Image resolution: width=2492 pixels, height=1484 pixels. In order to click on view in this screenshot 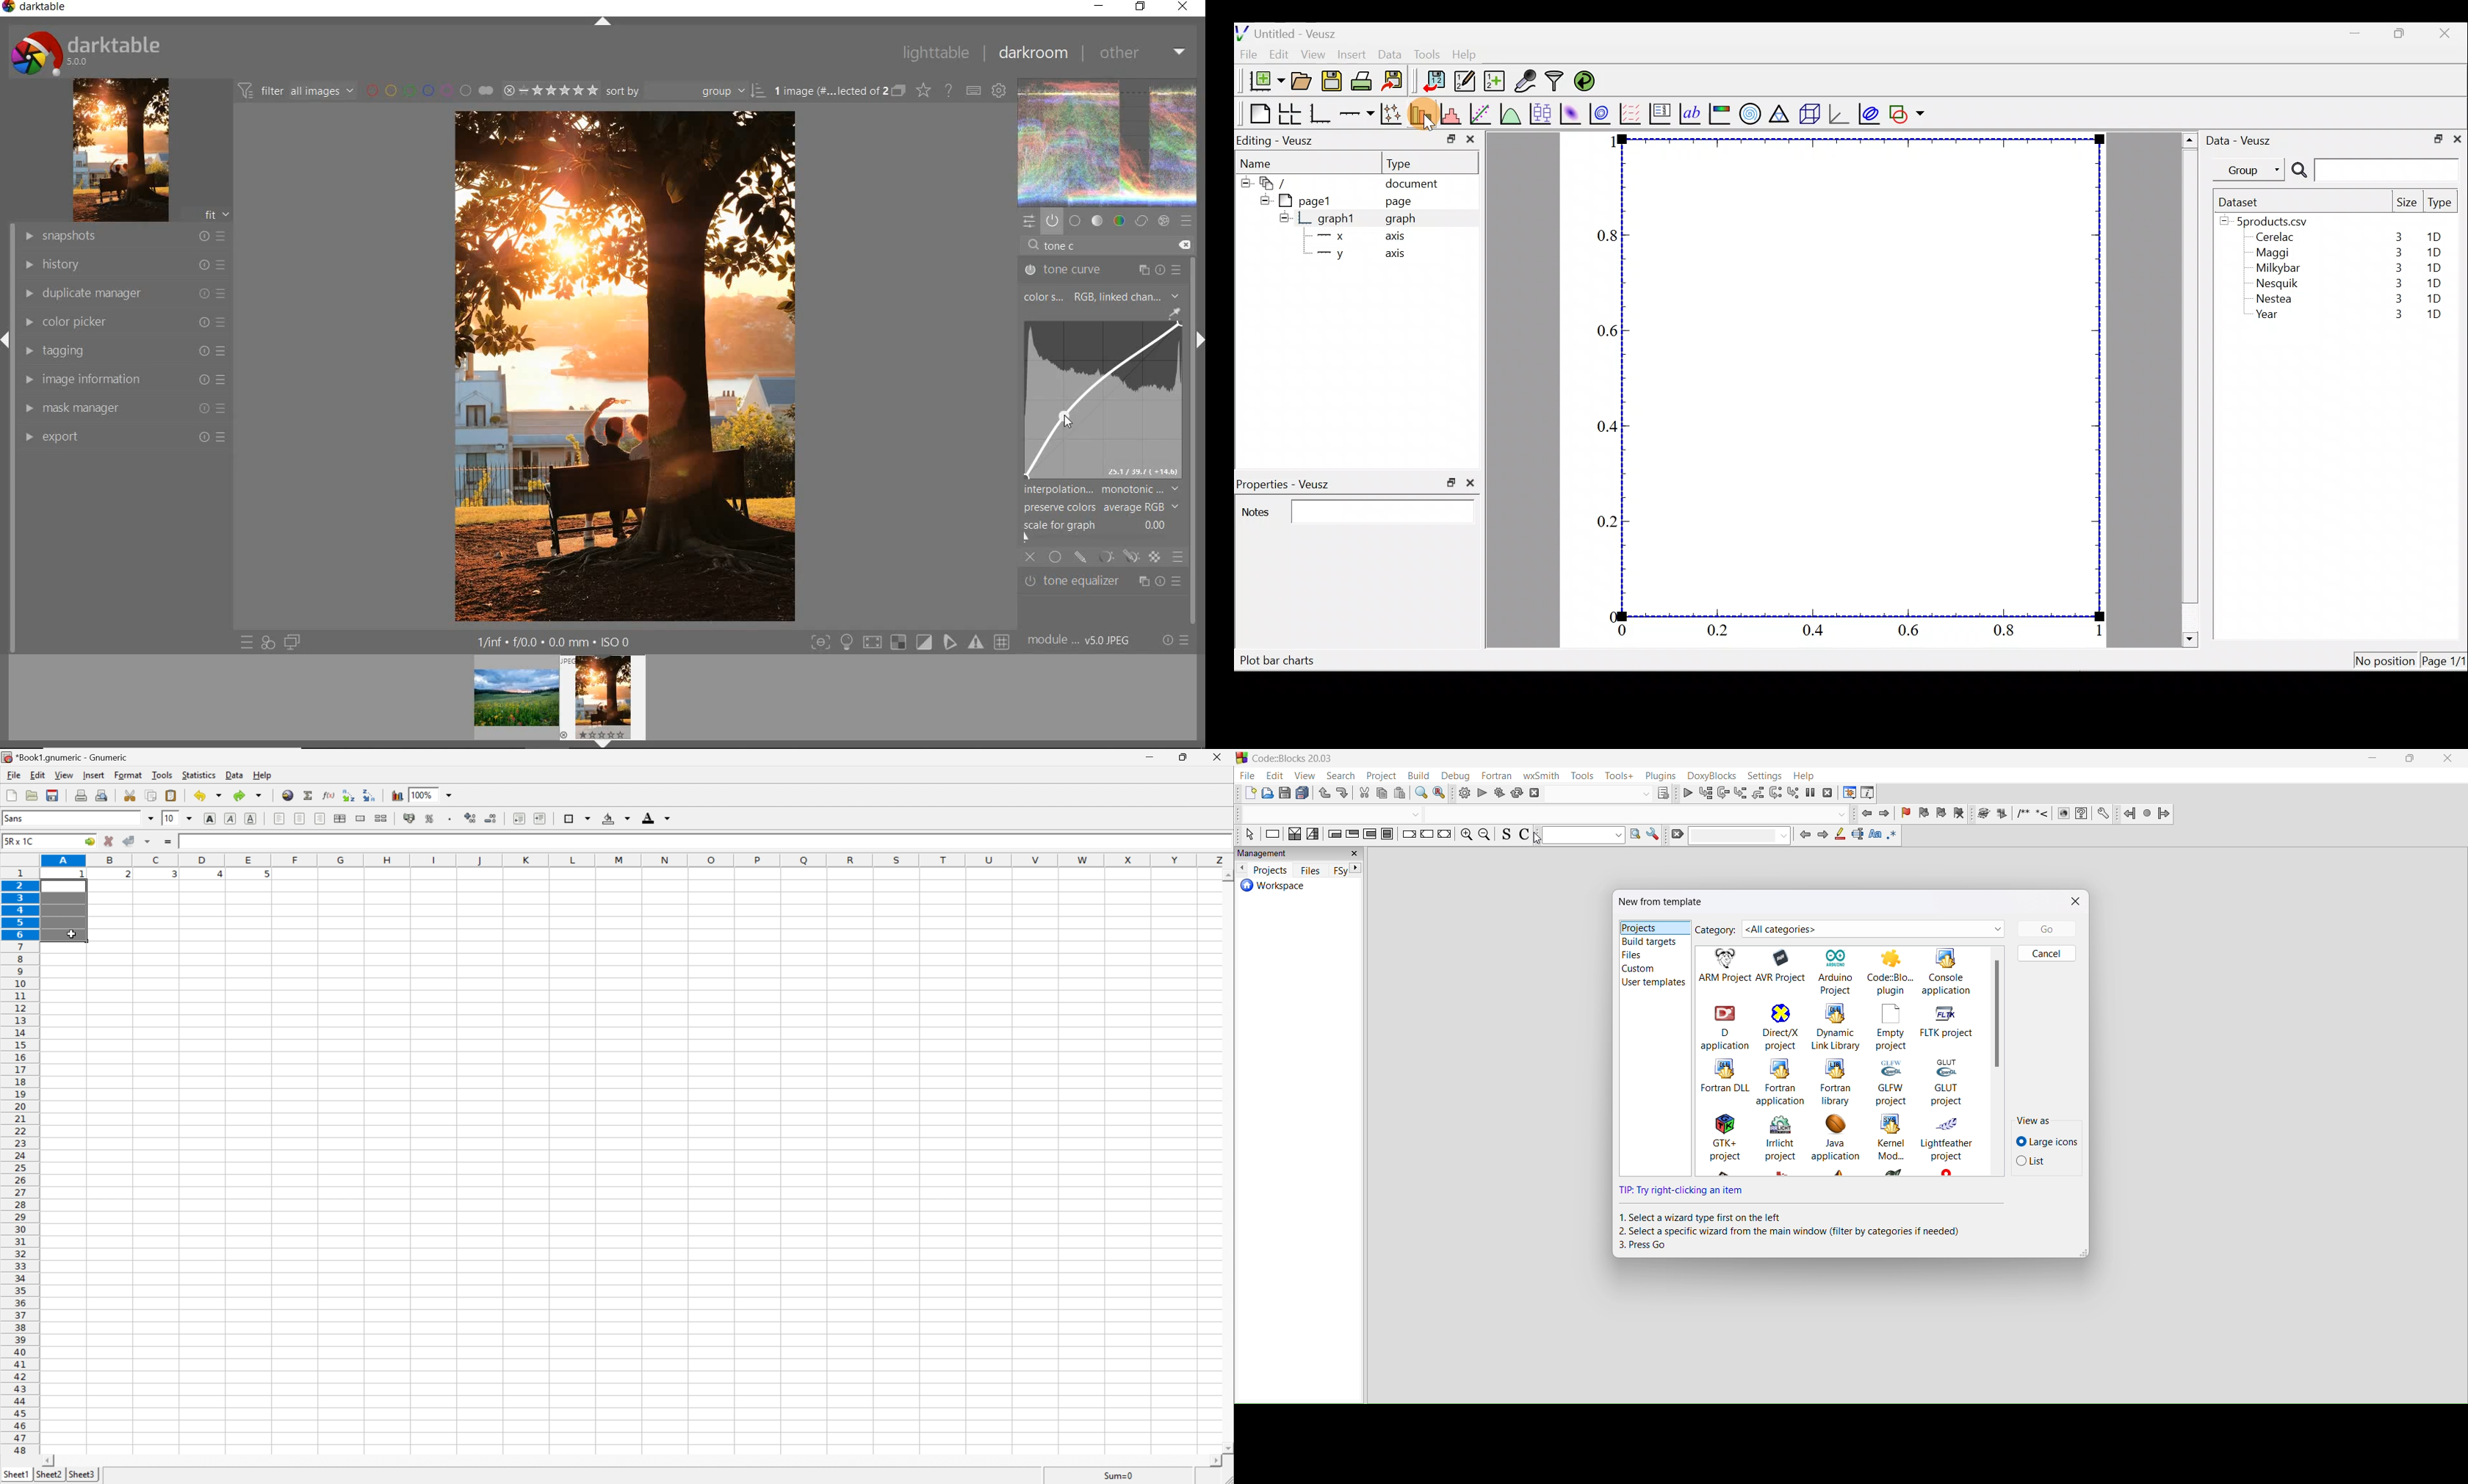, I will do `click(63, 775)`.